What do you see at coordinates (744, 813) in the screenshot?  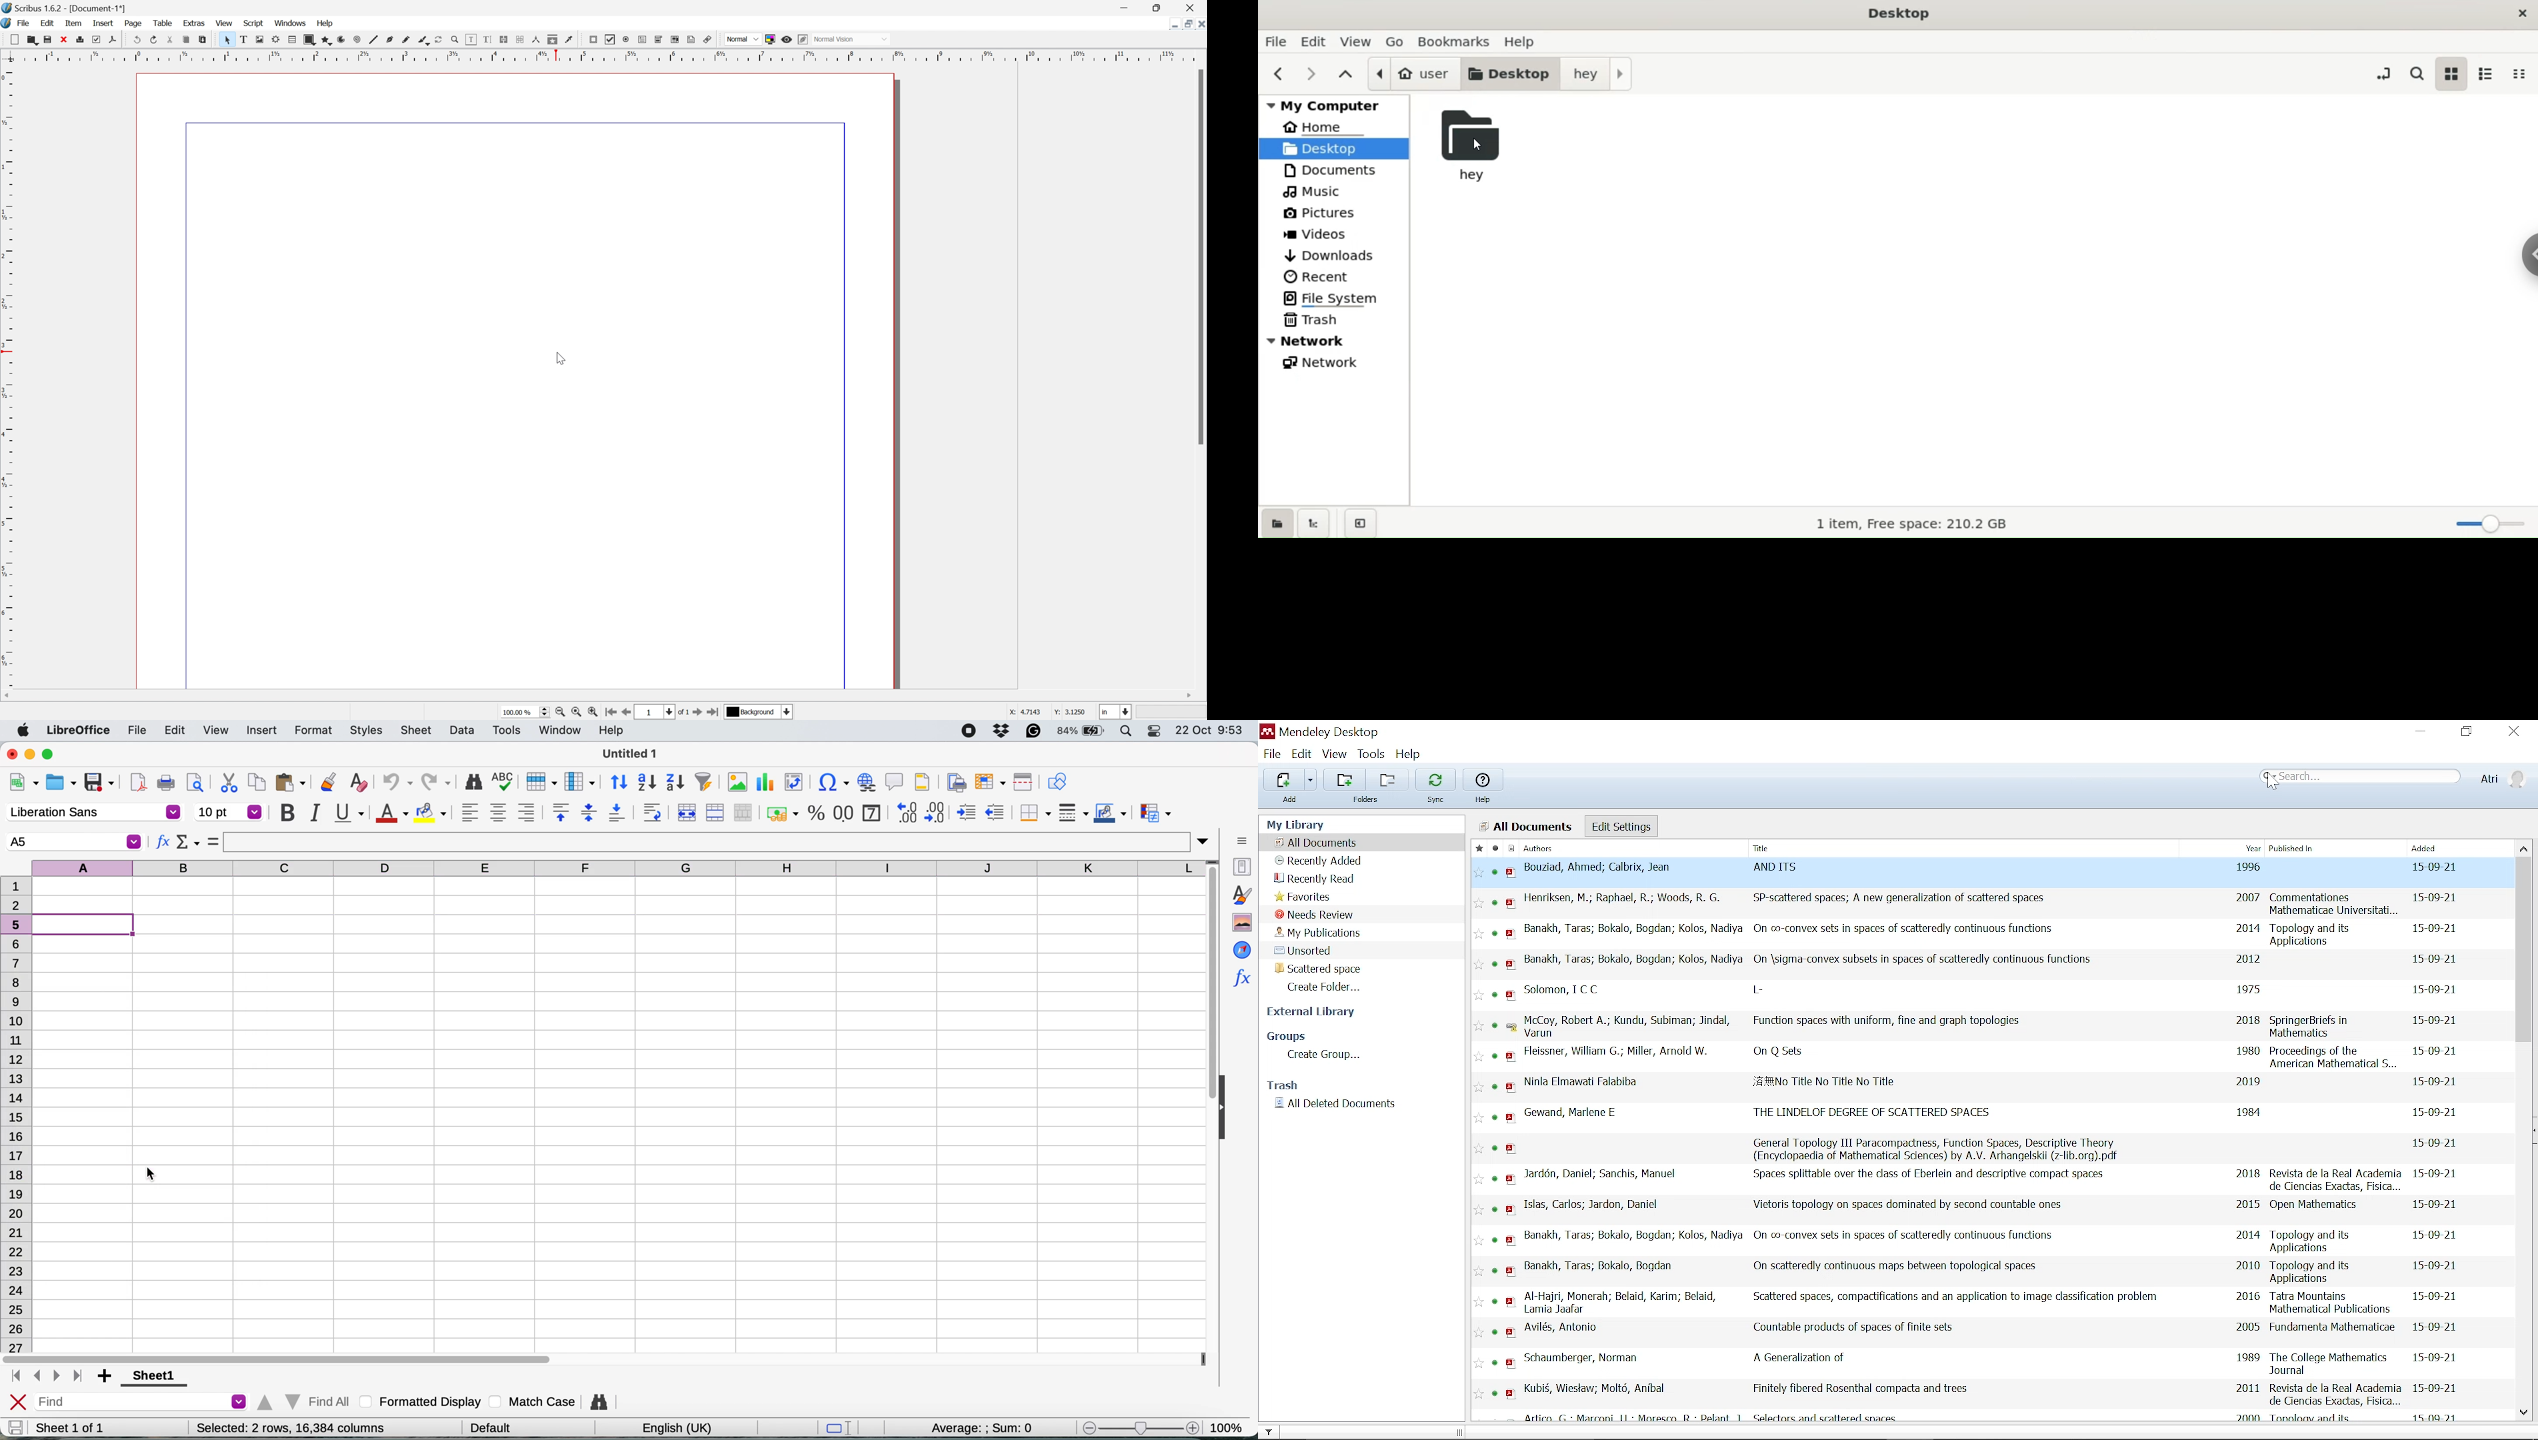 I see `unmerge` at bounding box center [744, 813].